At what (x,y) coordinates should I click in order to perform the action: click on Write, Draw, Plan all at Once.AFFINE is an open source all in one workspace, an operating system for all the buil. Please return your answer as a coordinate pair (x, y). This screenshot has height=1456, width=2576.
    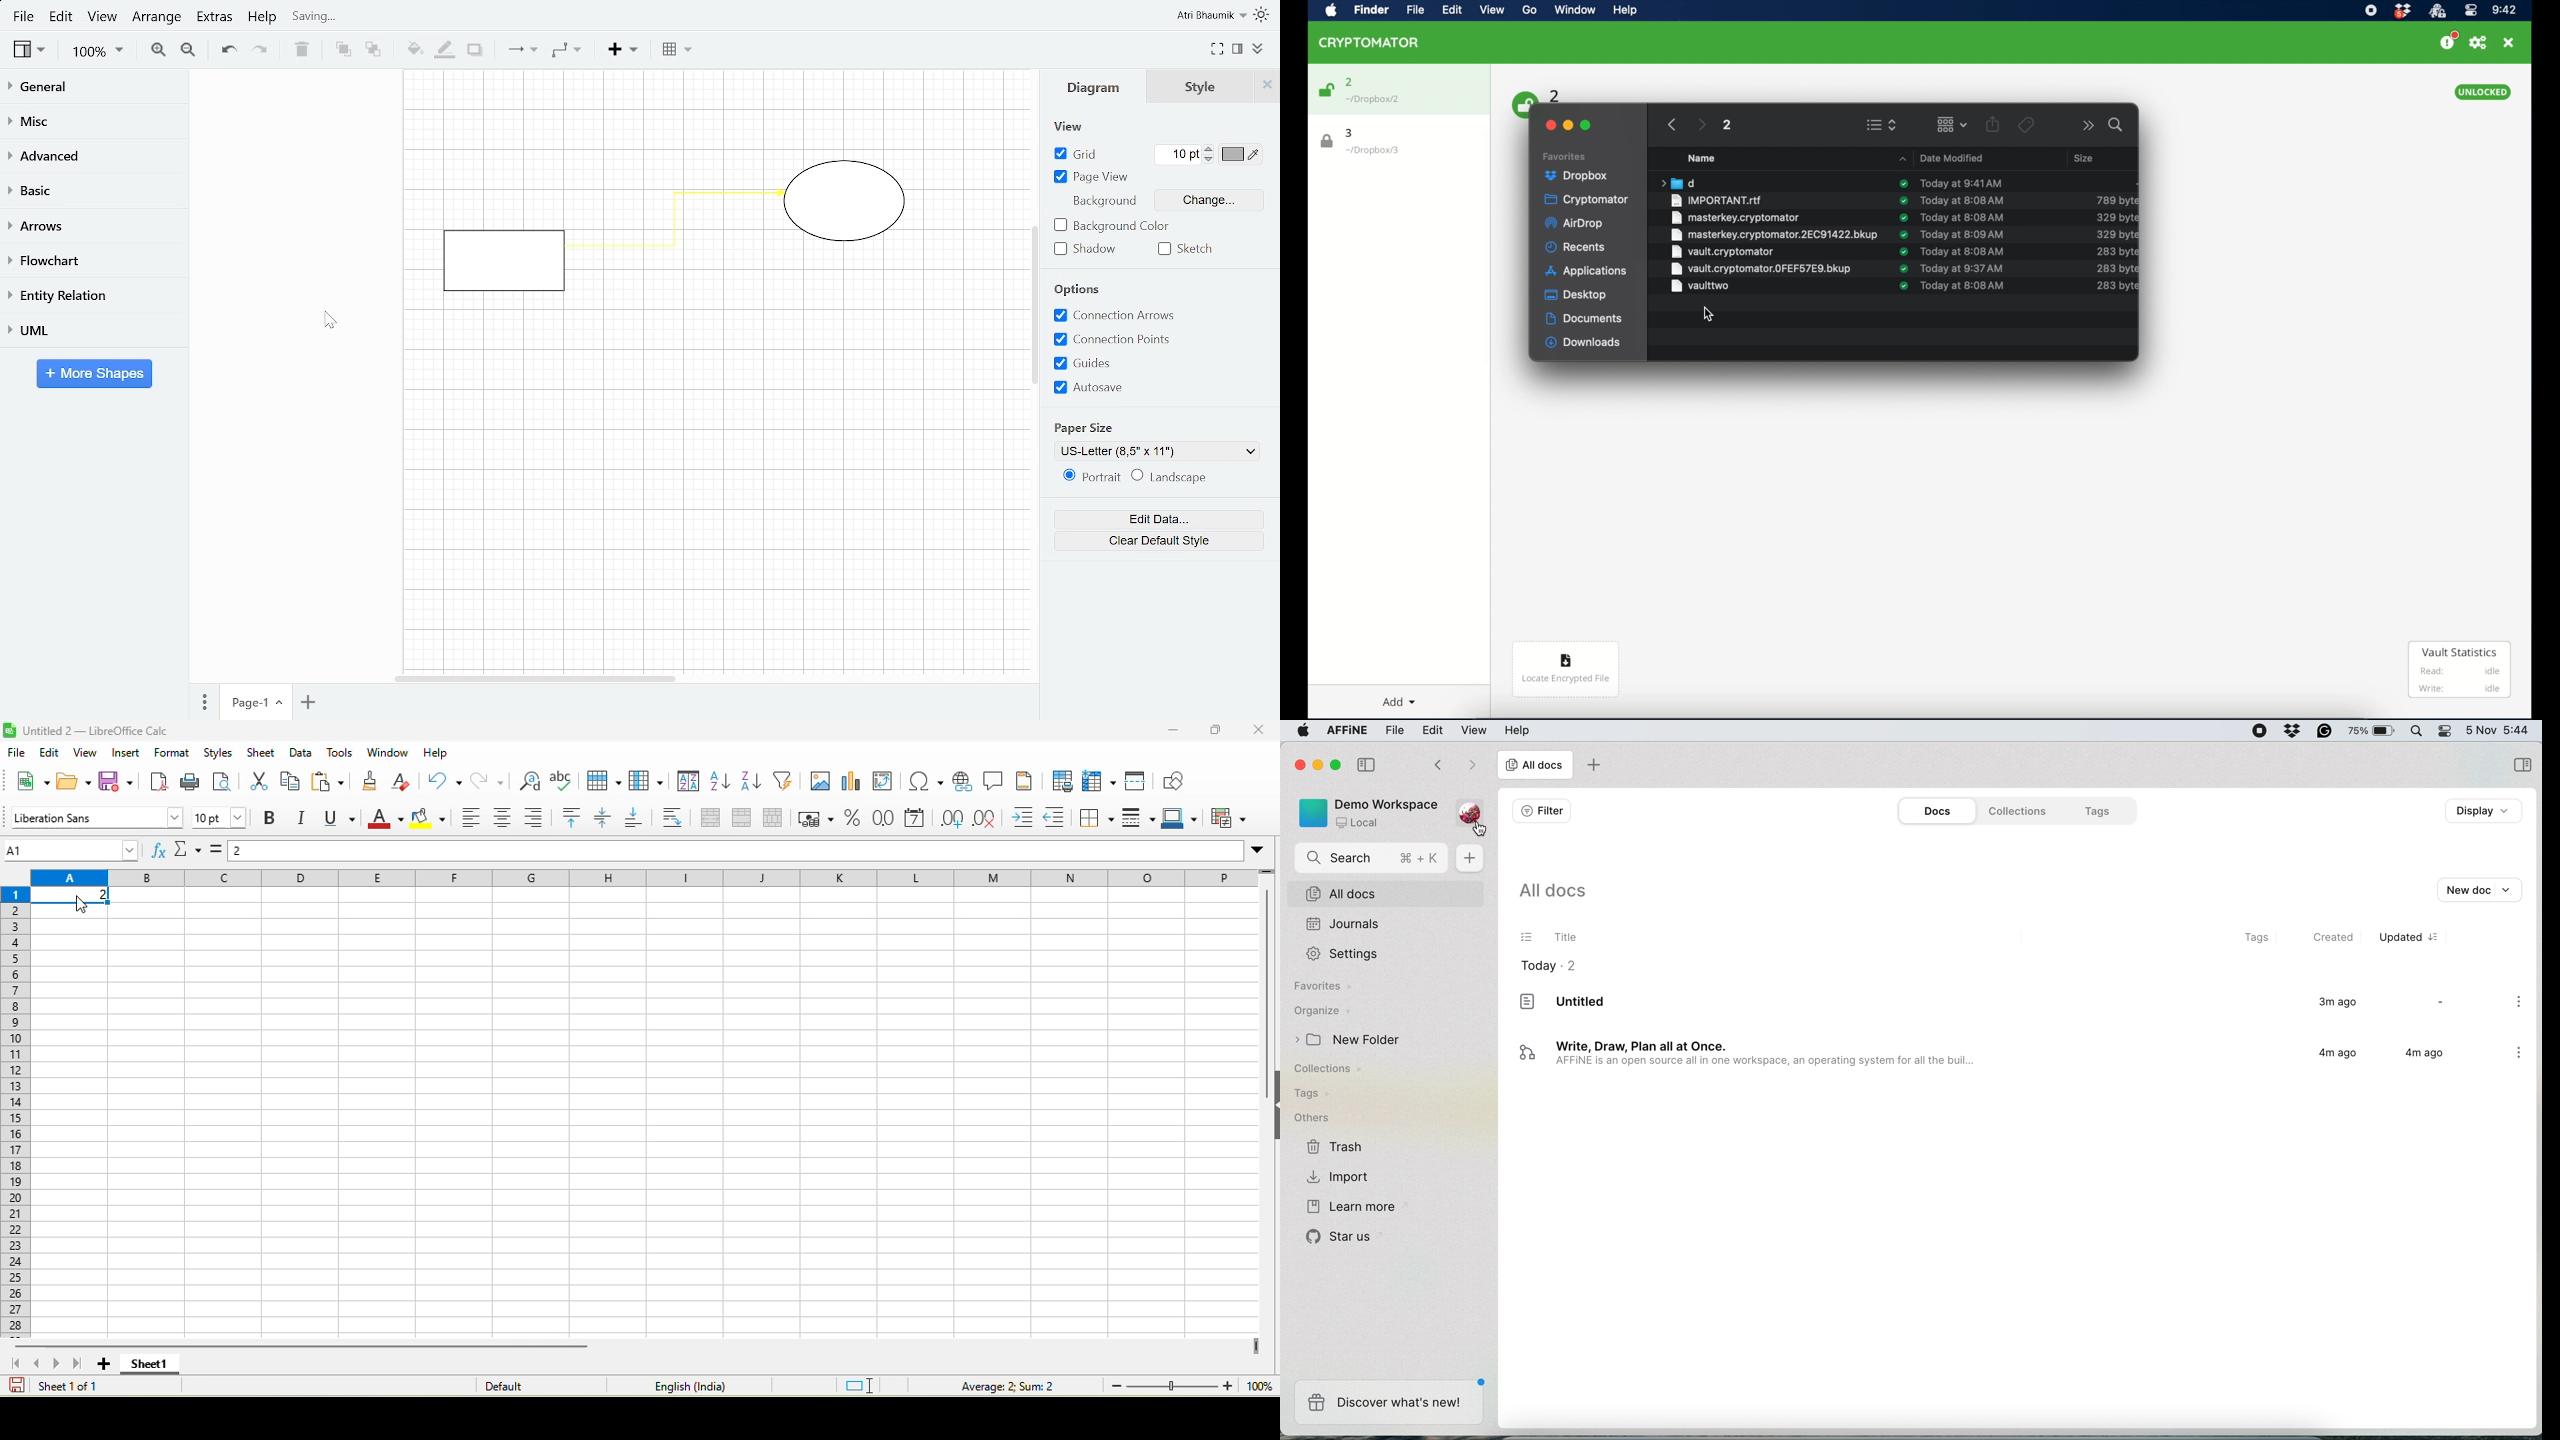
    Looking at the image, I should click on (1752, 1058).